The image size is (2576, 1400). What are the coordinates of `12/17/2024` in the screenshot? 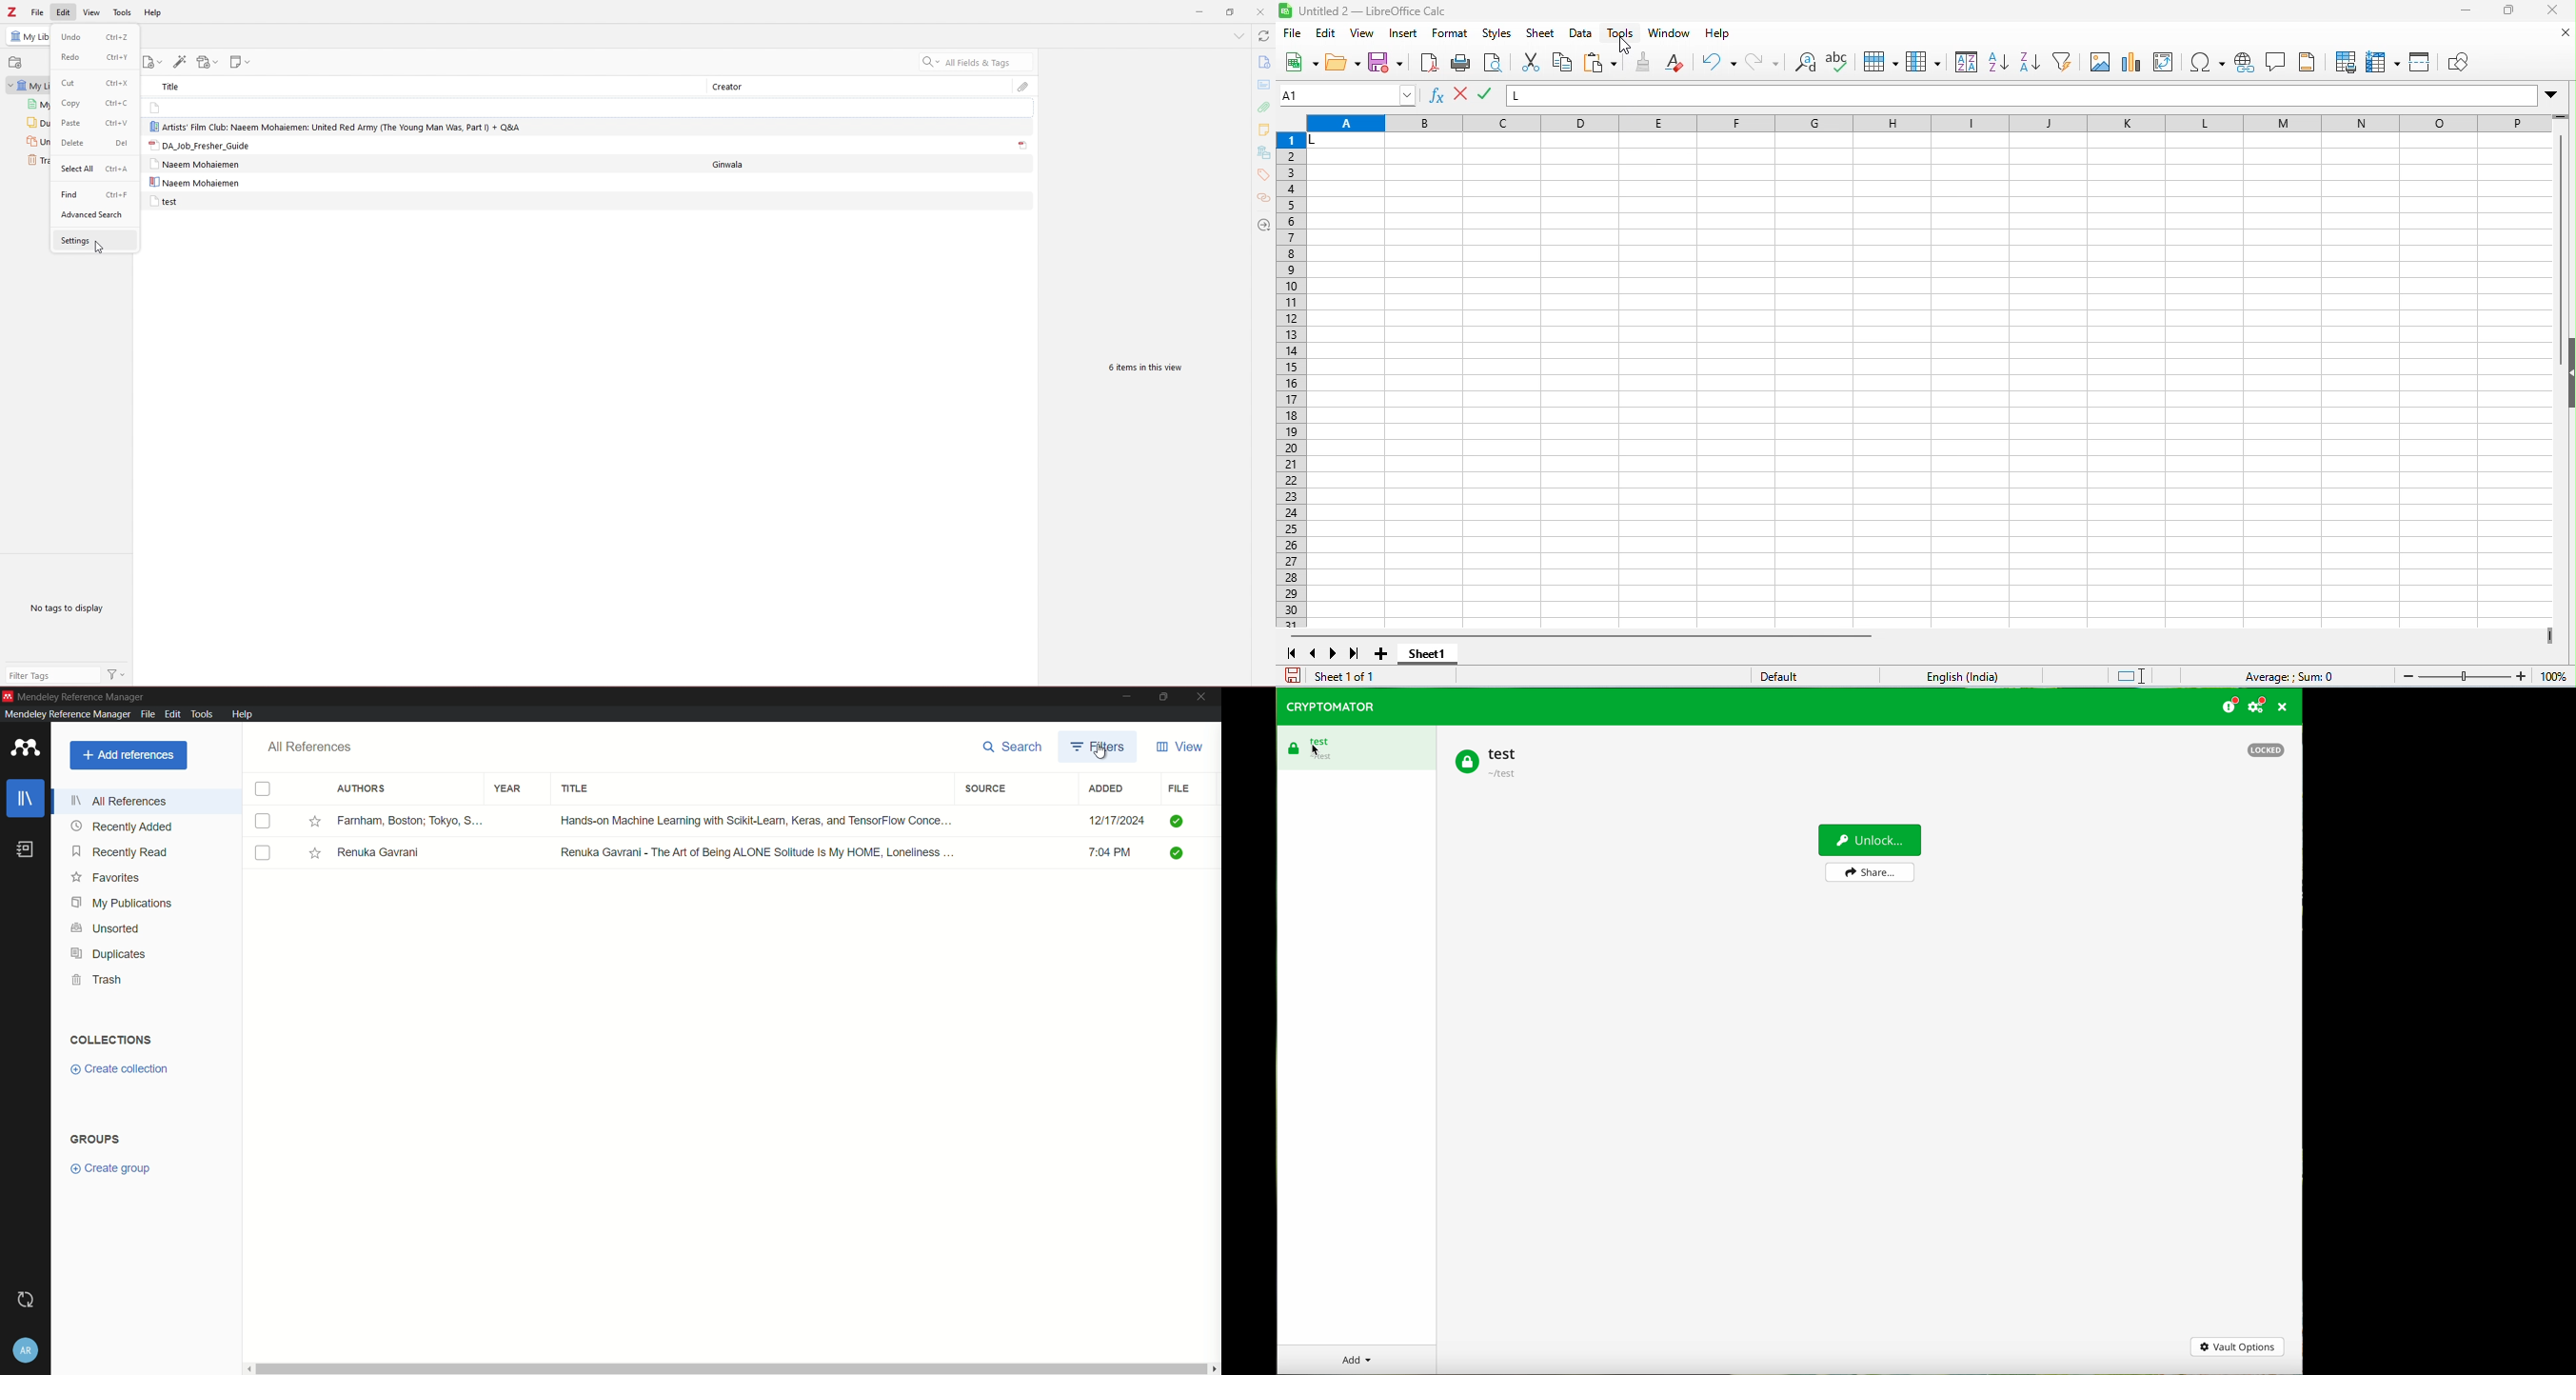 It's located at (1121, 821).